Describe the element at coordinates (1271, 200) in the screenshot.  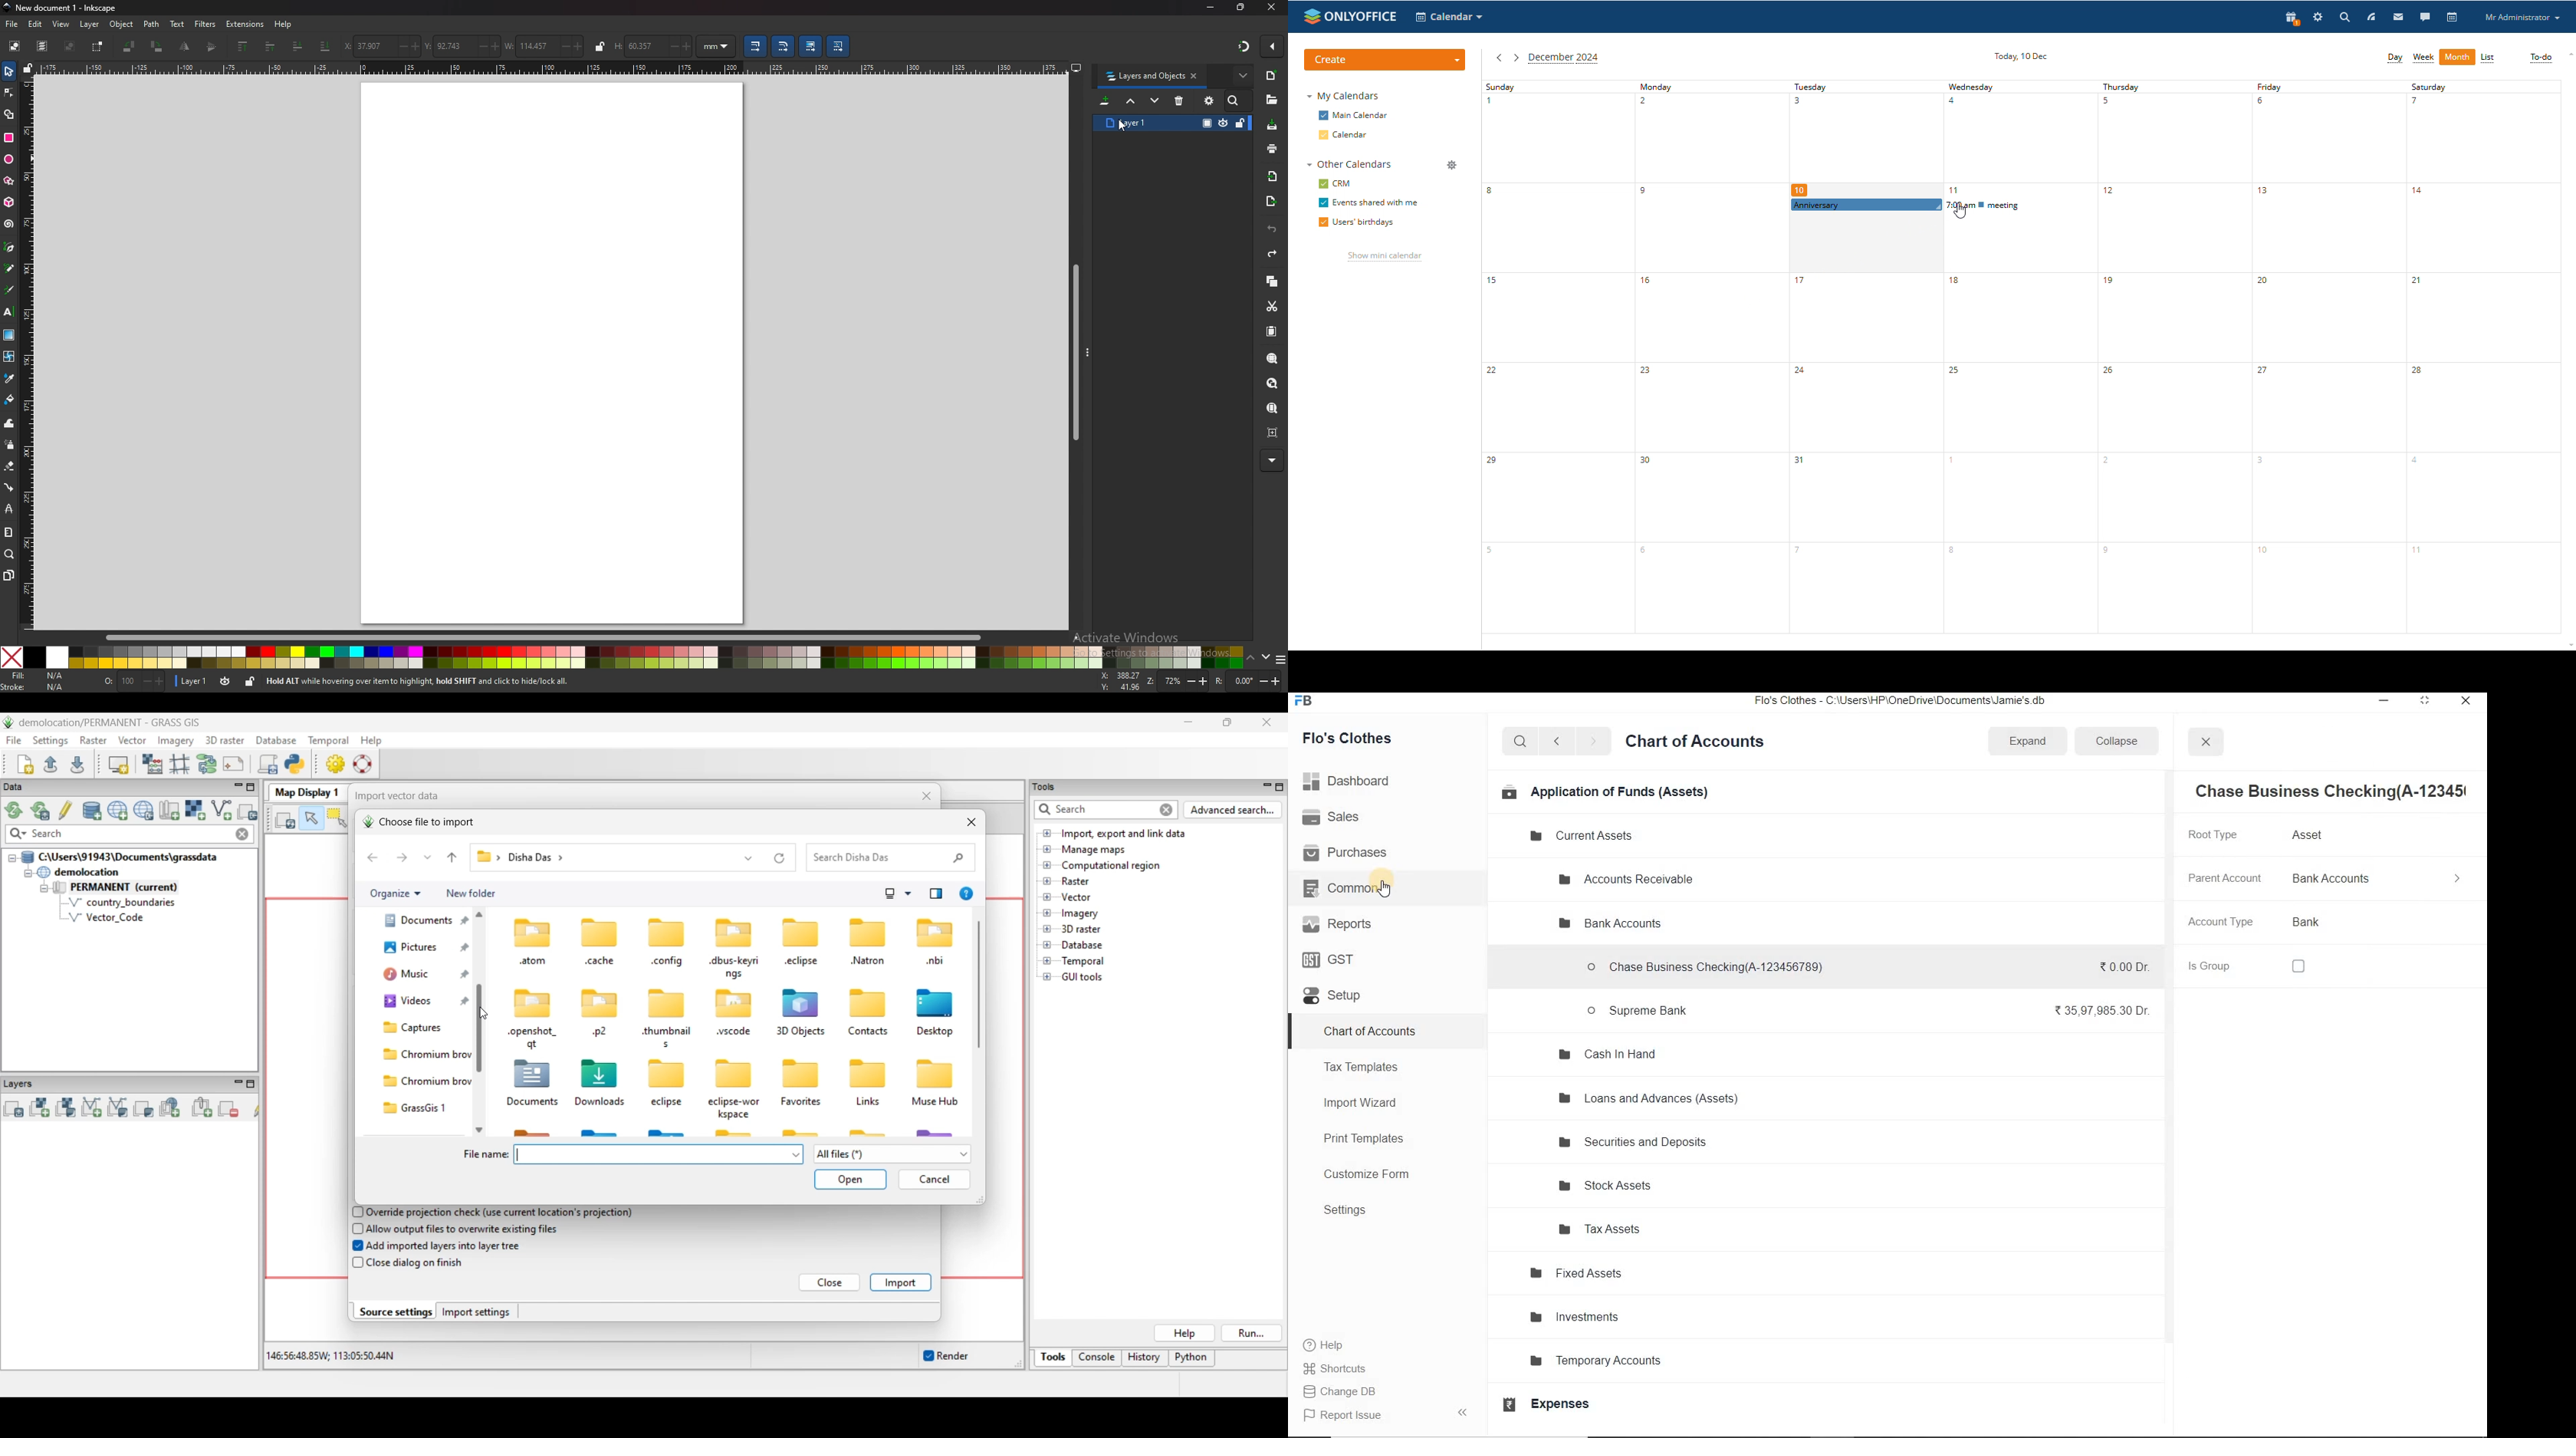
I see `export` at that location.